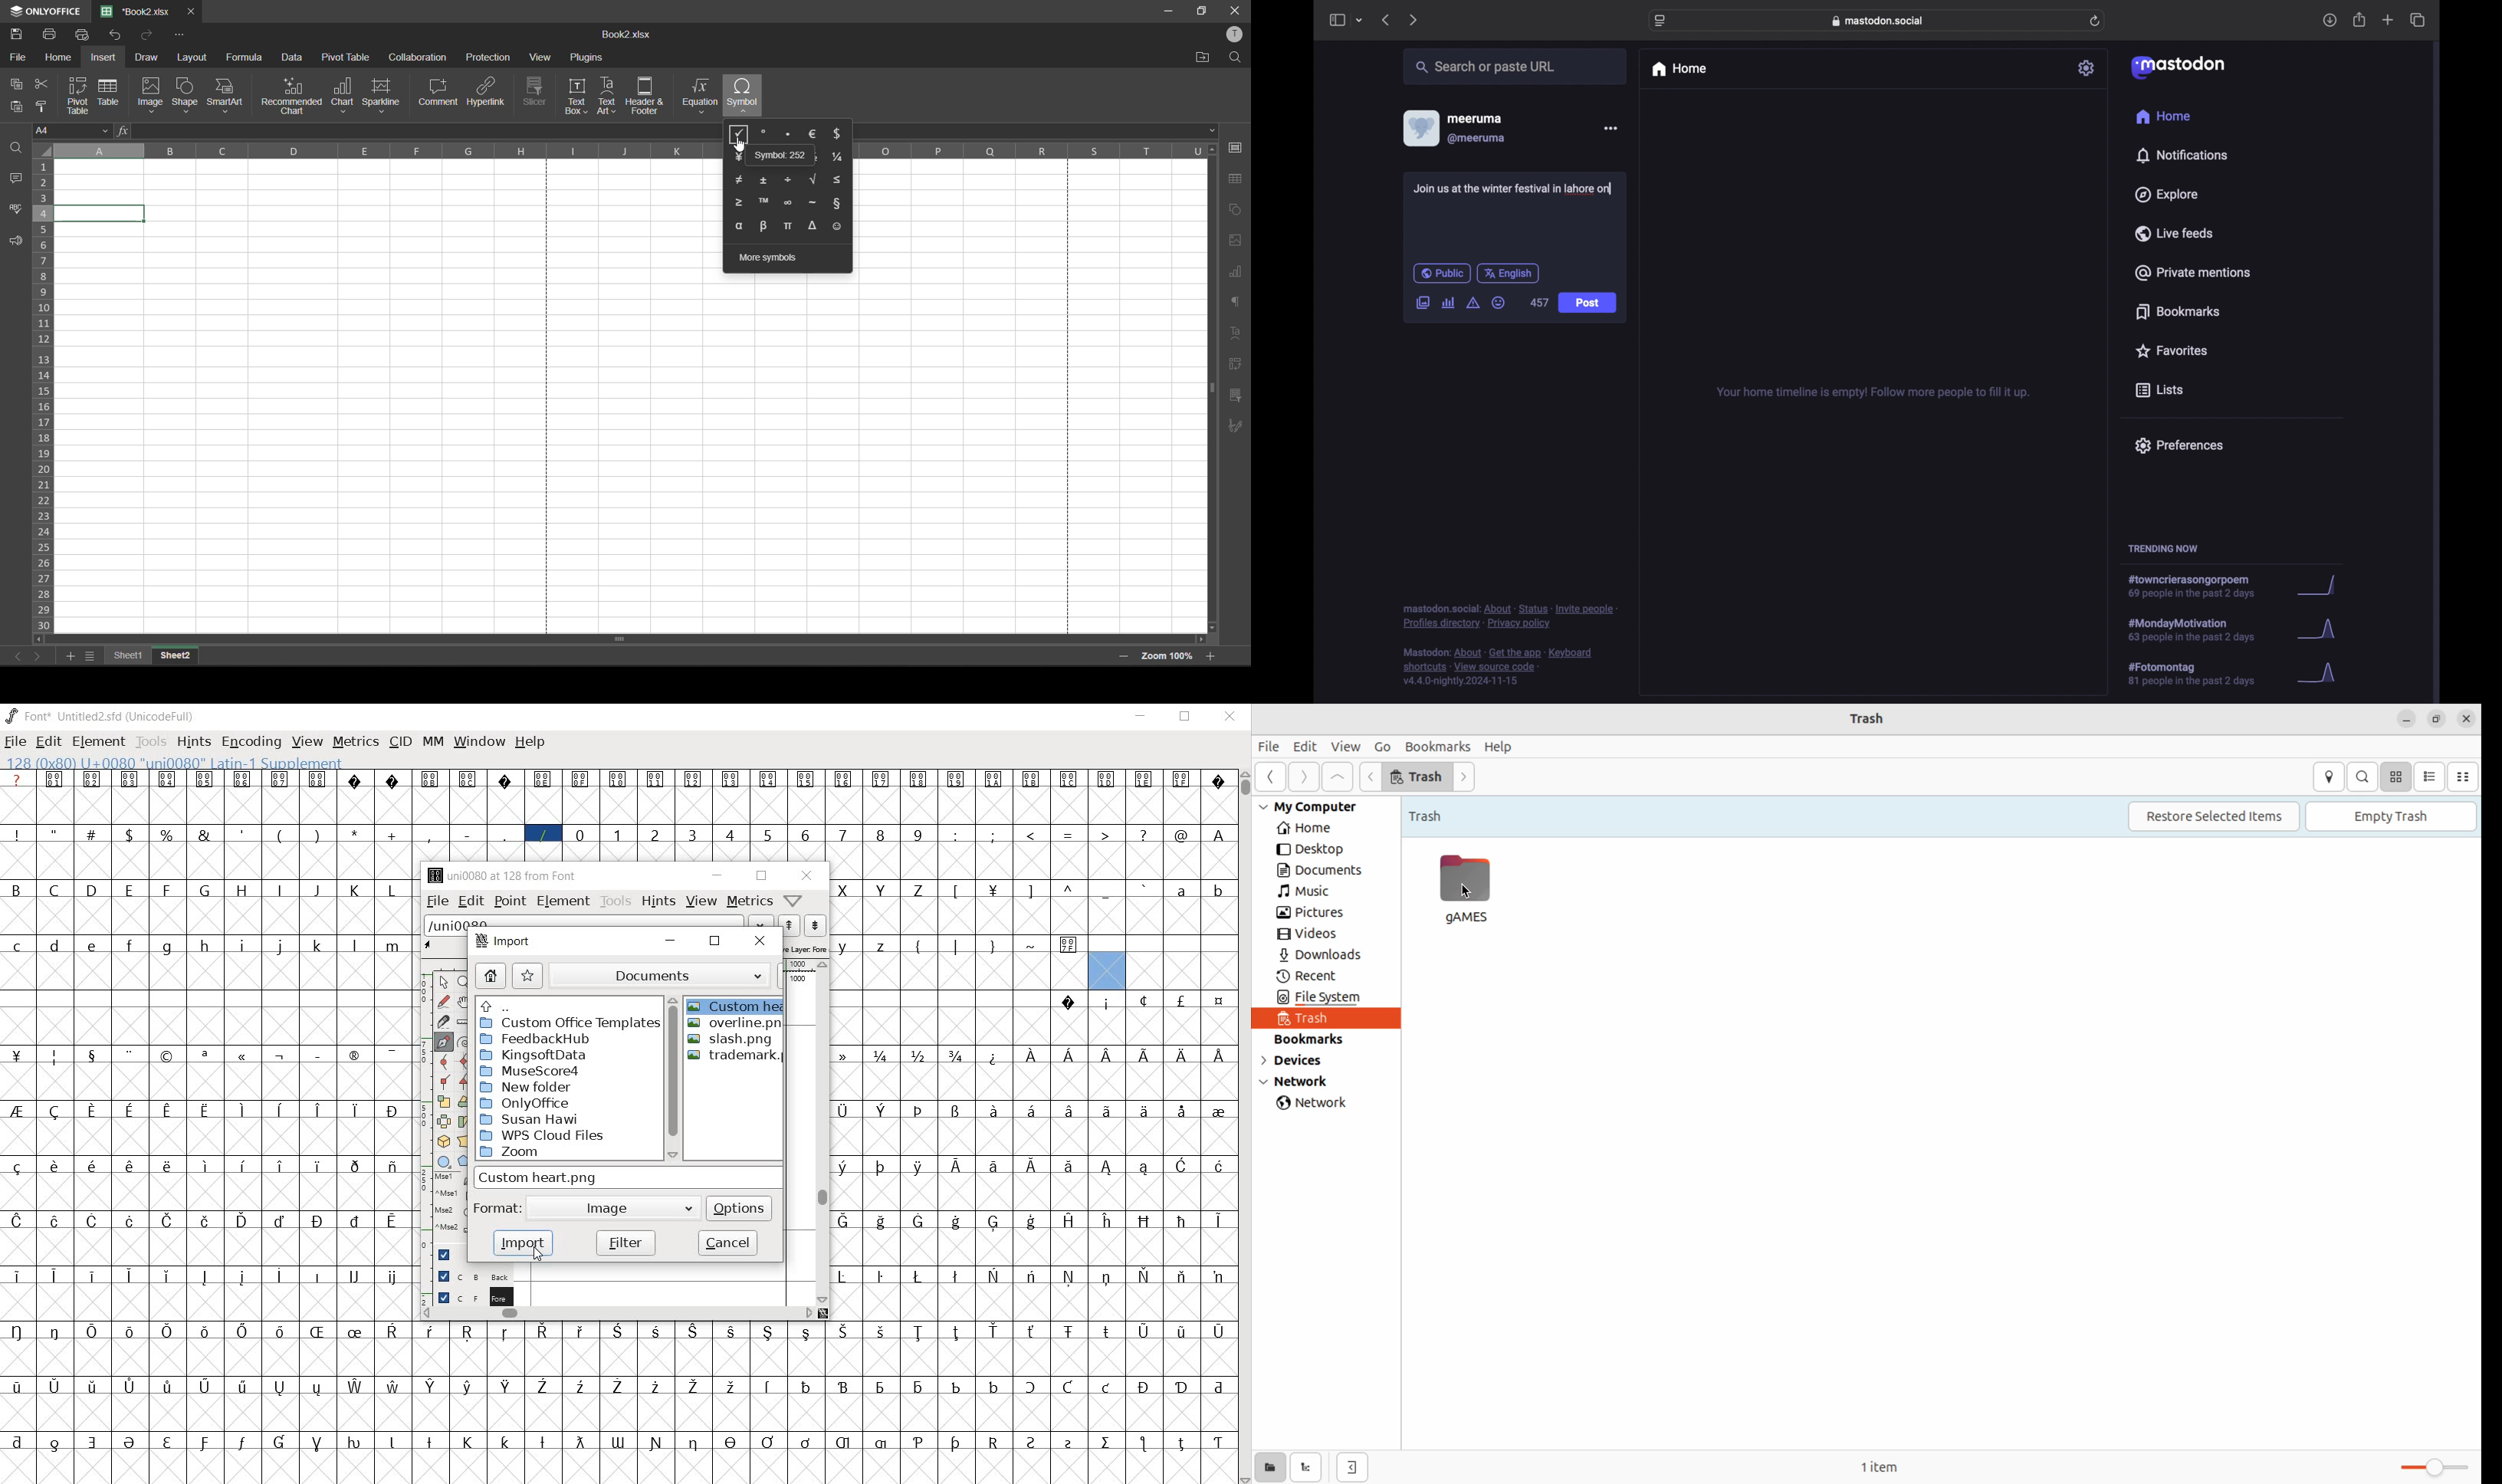  What do you see at coordinates (543, 1443) in the screenshot?
I see `glyph` at bounding box center [543, 1443].